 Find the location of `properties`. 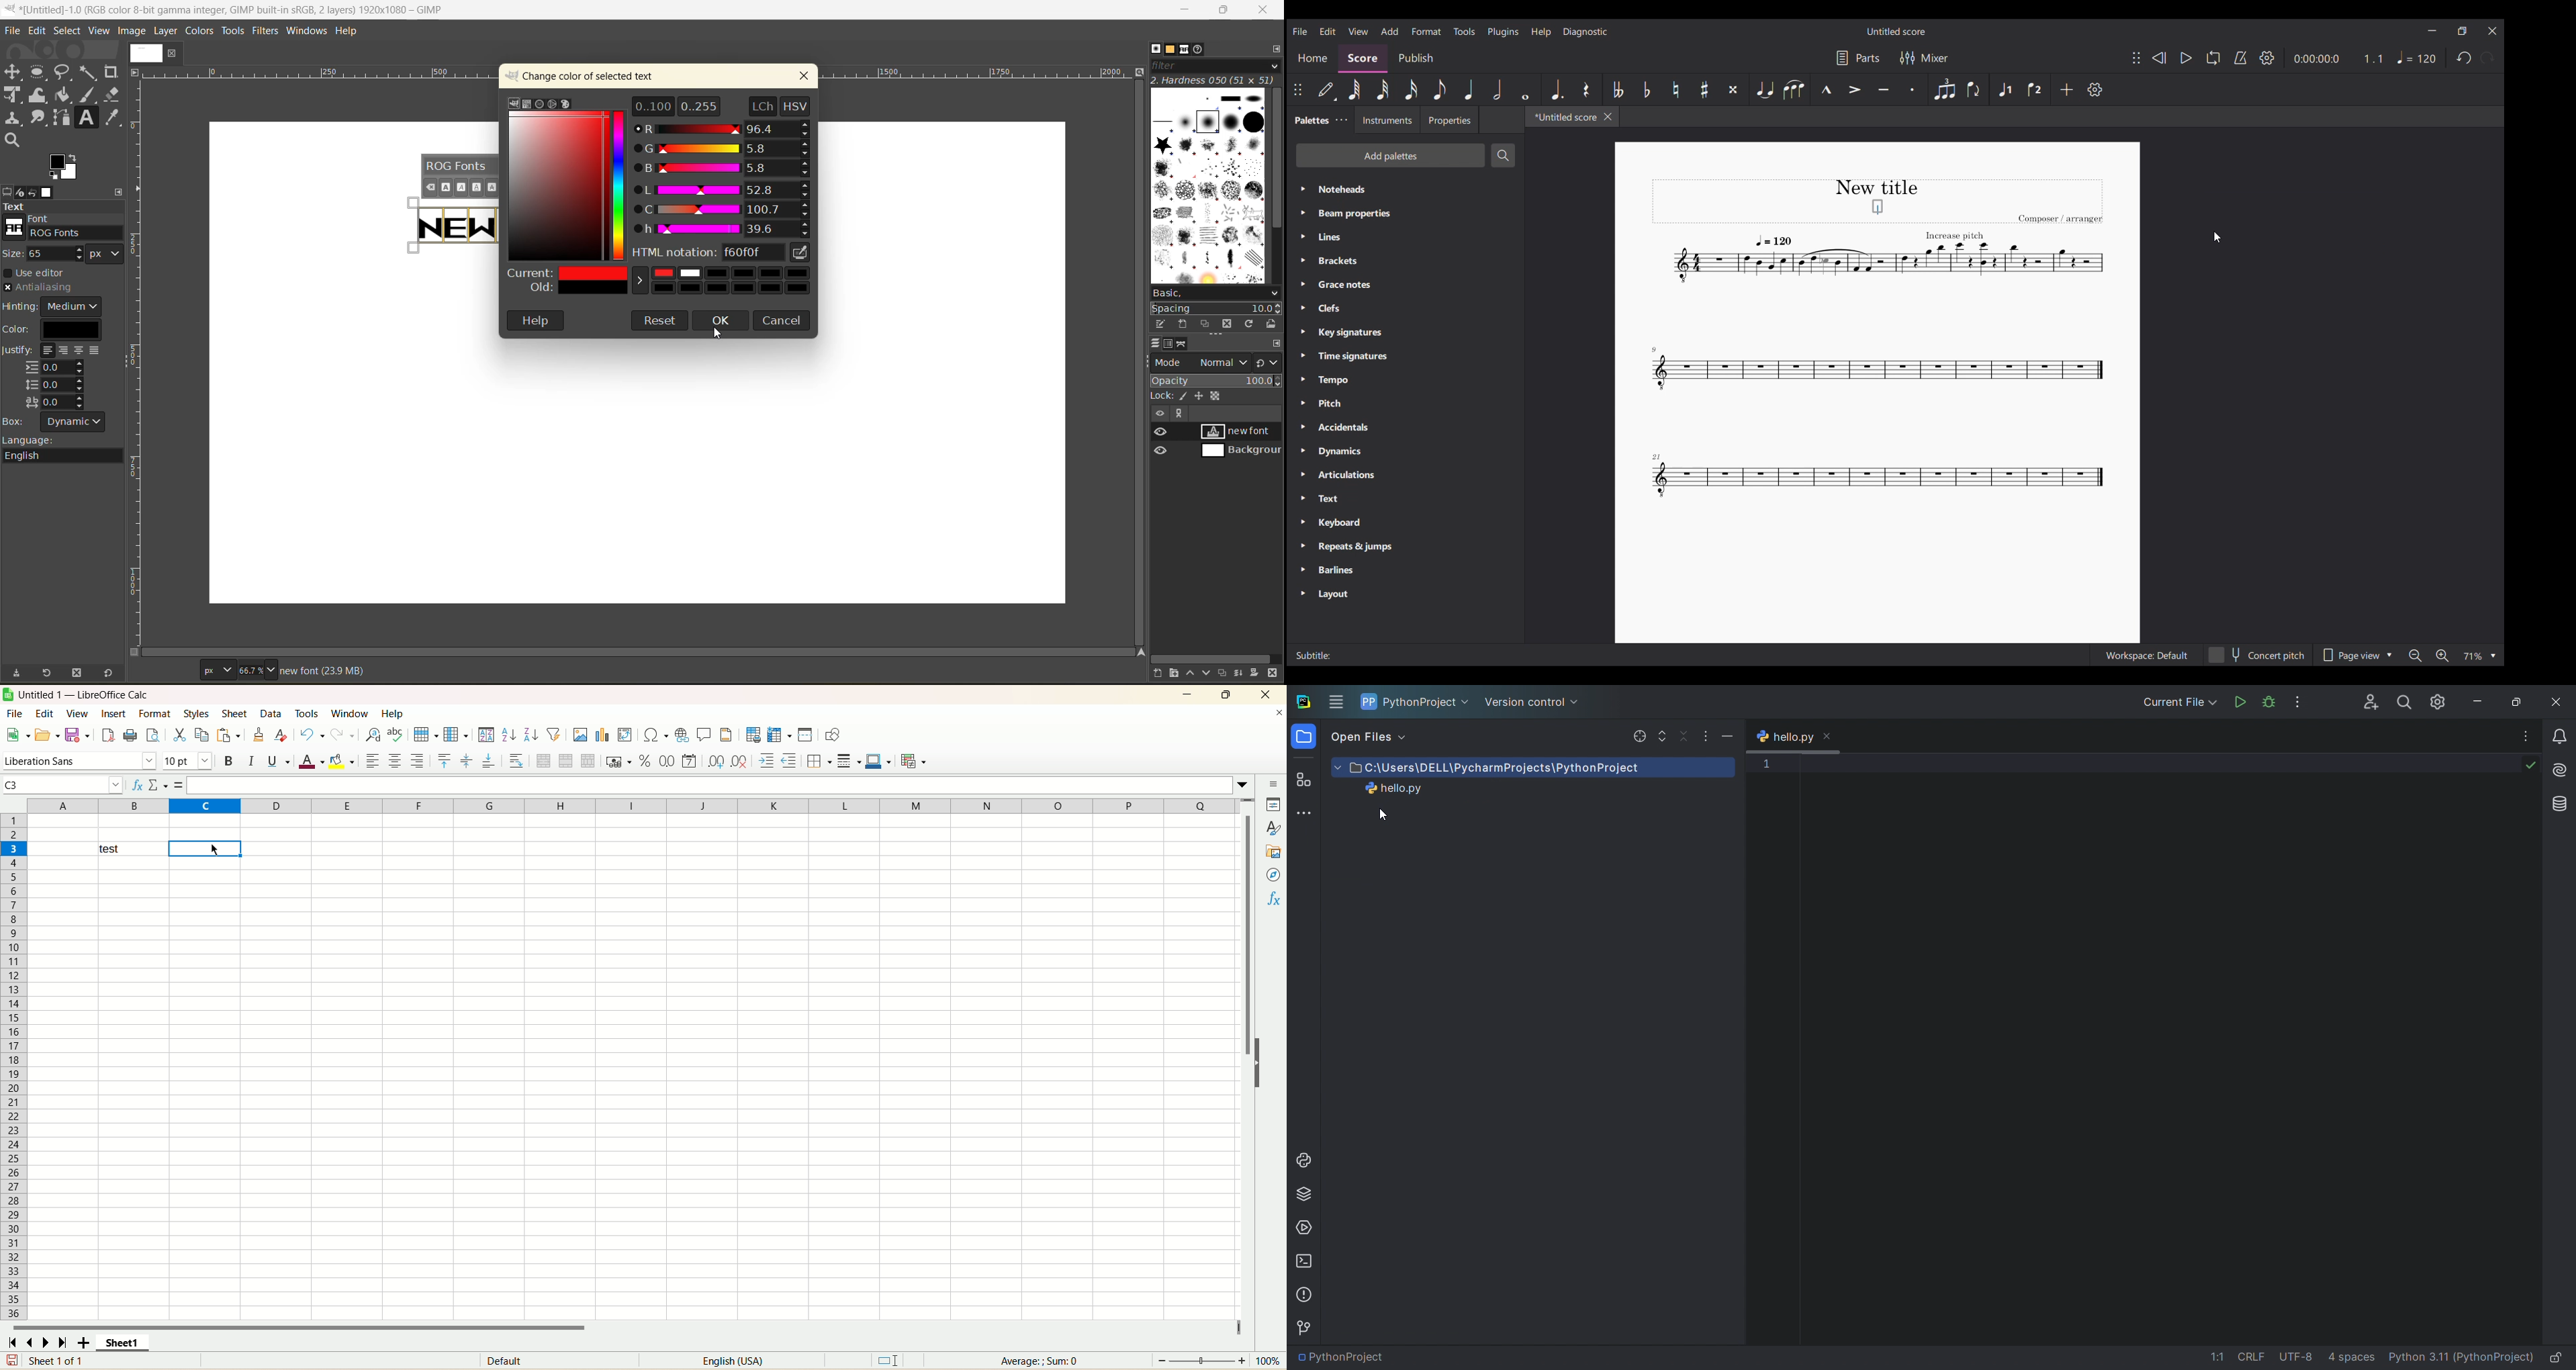

properties is located at coordinates (1272, 804).